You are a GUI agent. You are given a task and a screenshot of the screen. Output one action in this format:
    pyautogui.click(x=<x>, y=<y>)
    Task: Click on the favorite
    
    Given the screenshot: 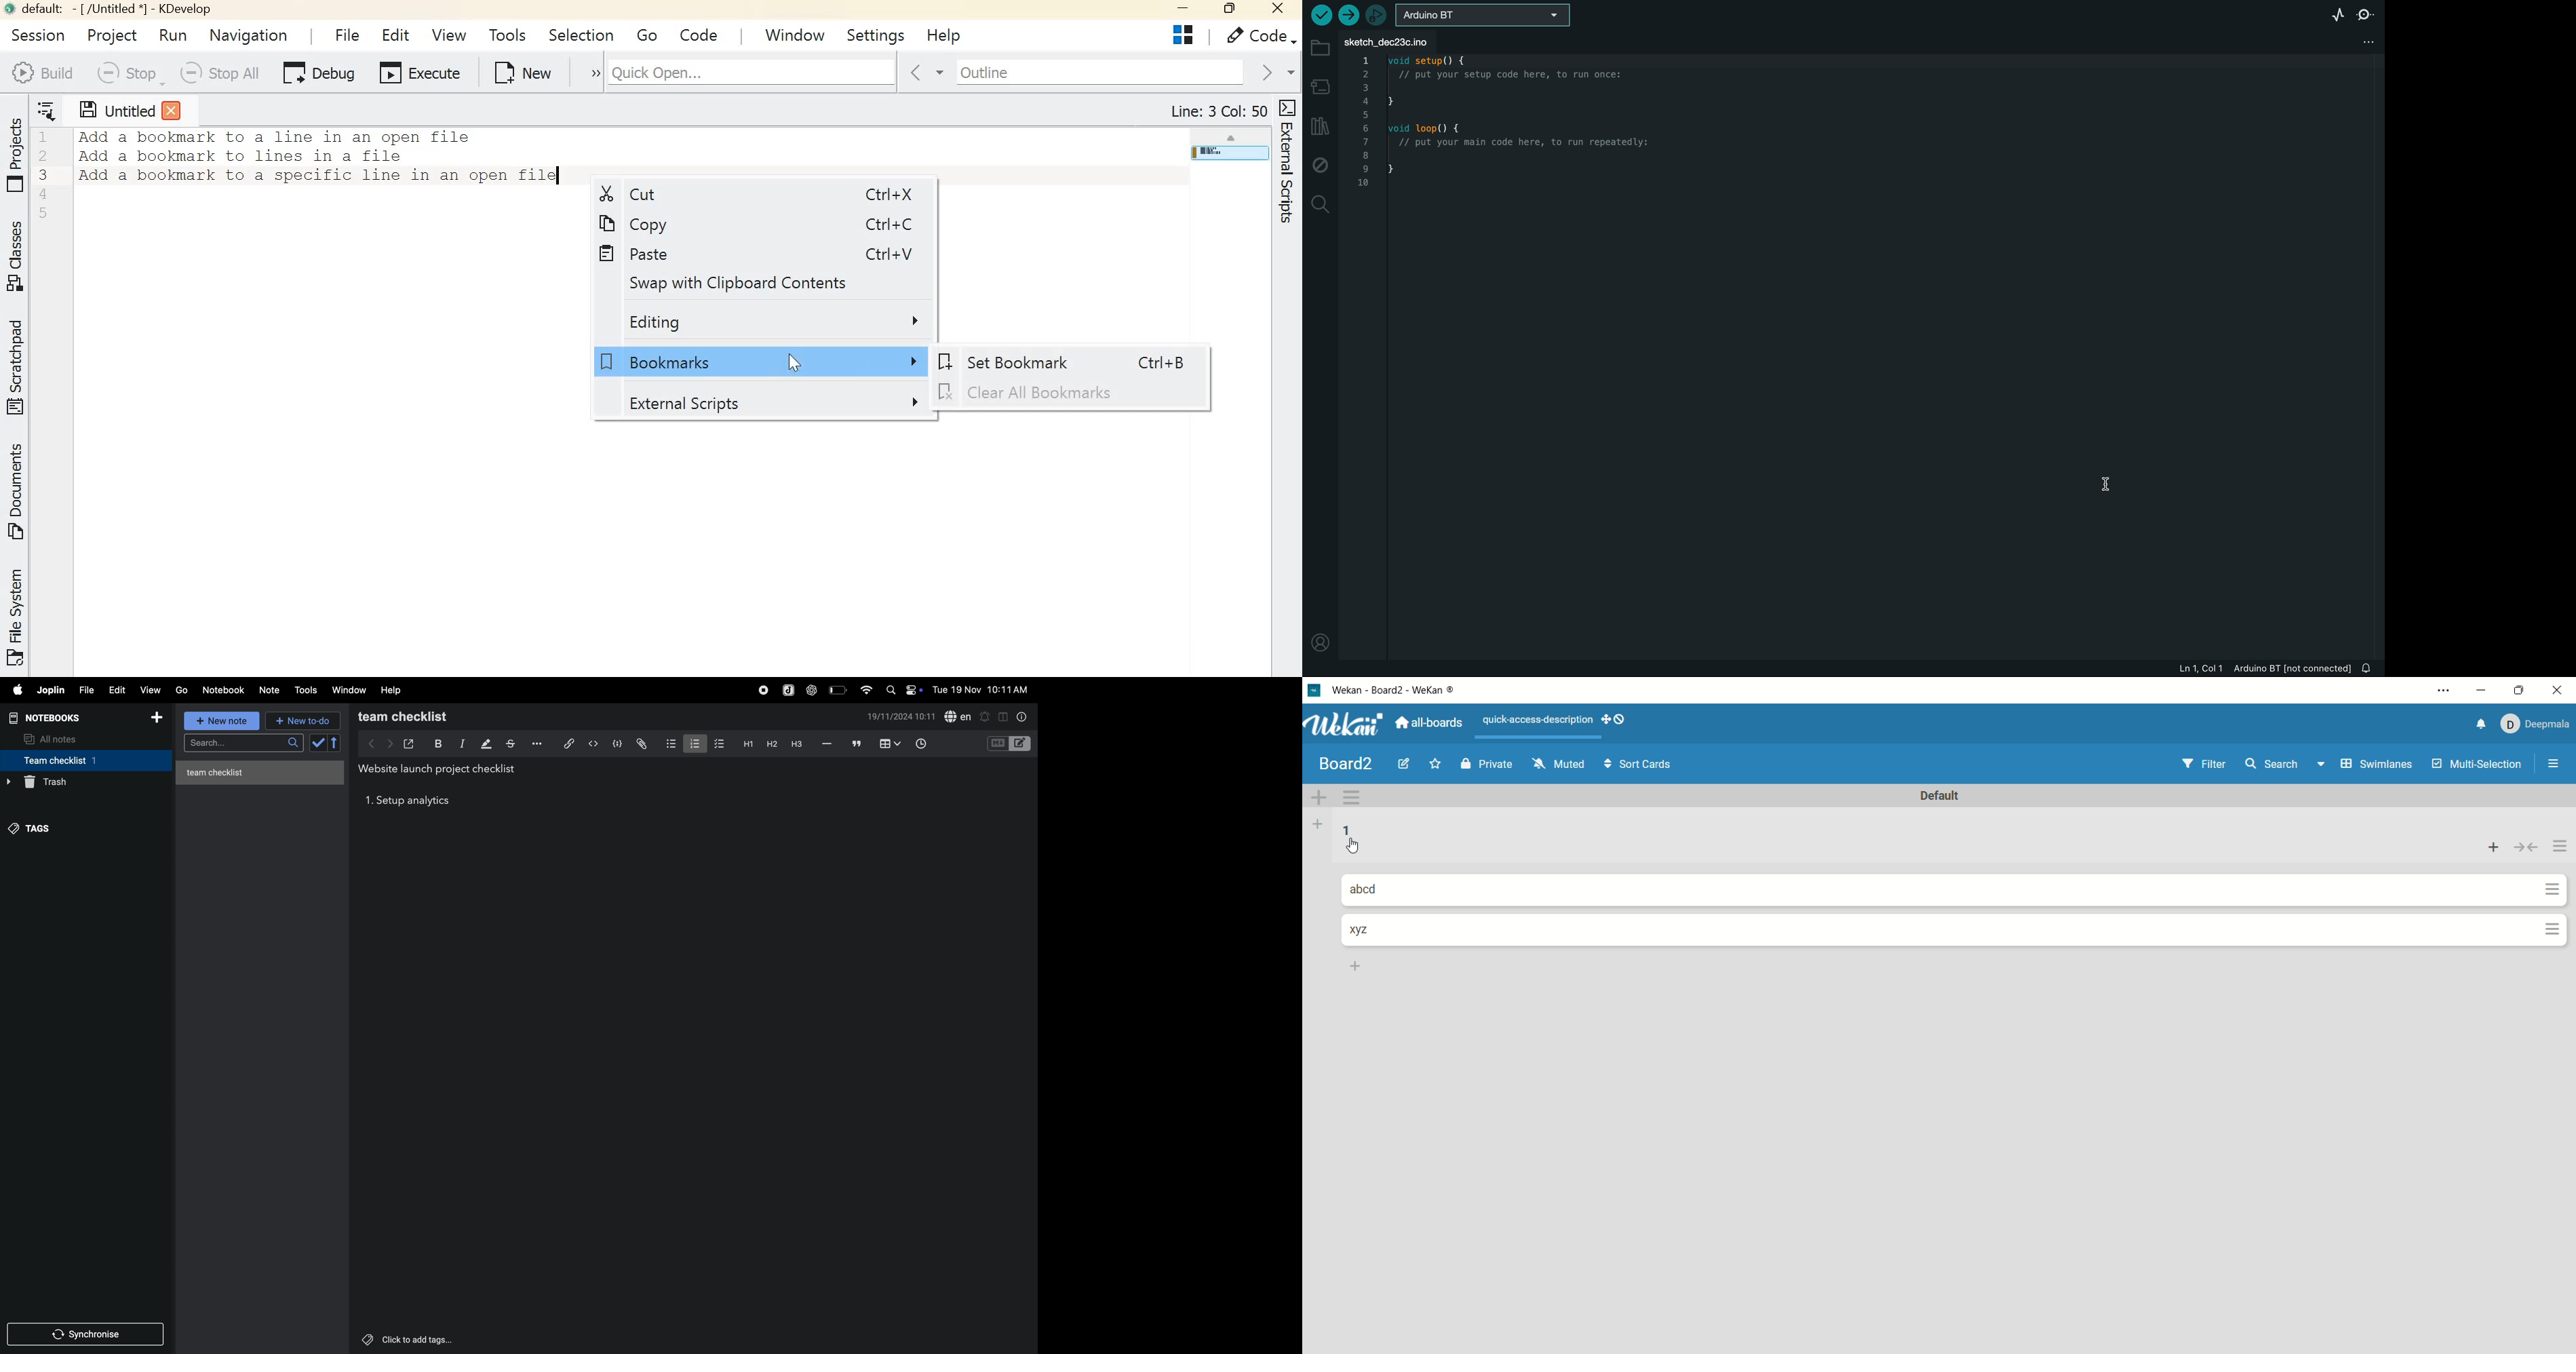 What is the action you would take?
    pyautogui.click(x=1438, y=763)
    